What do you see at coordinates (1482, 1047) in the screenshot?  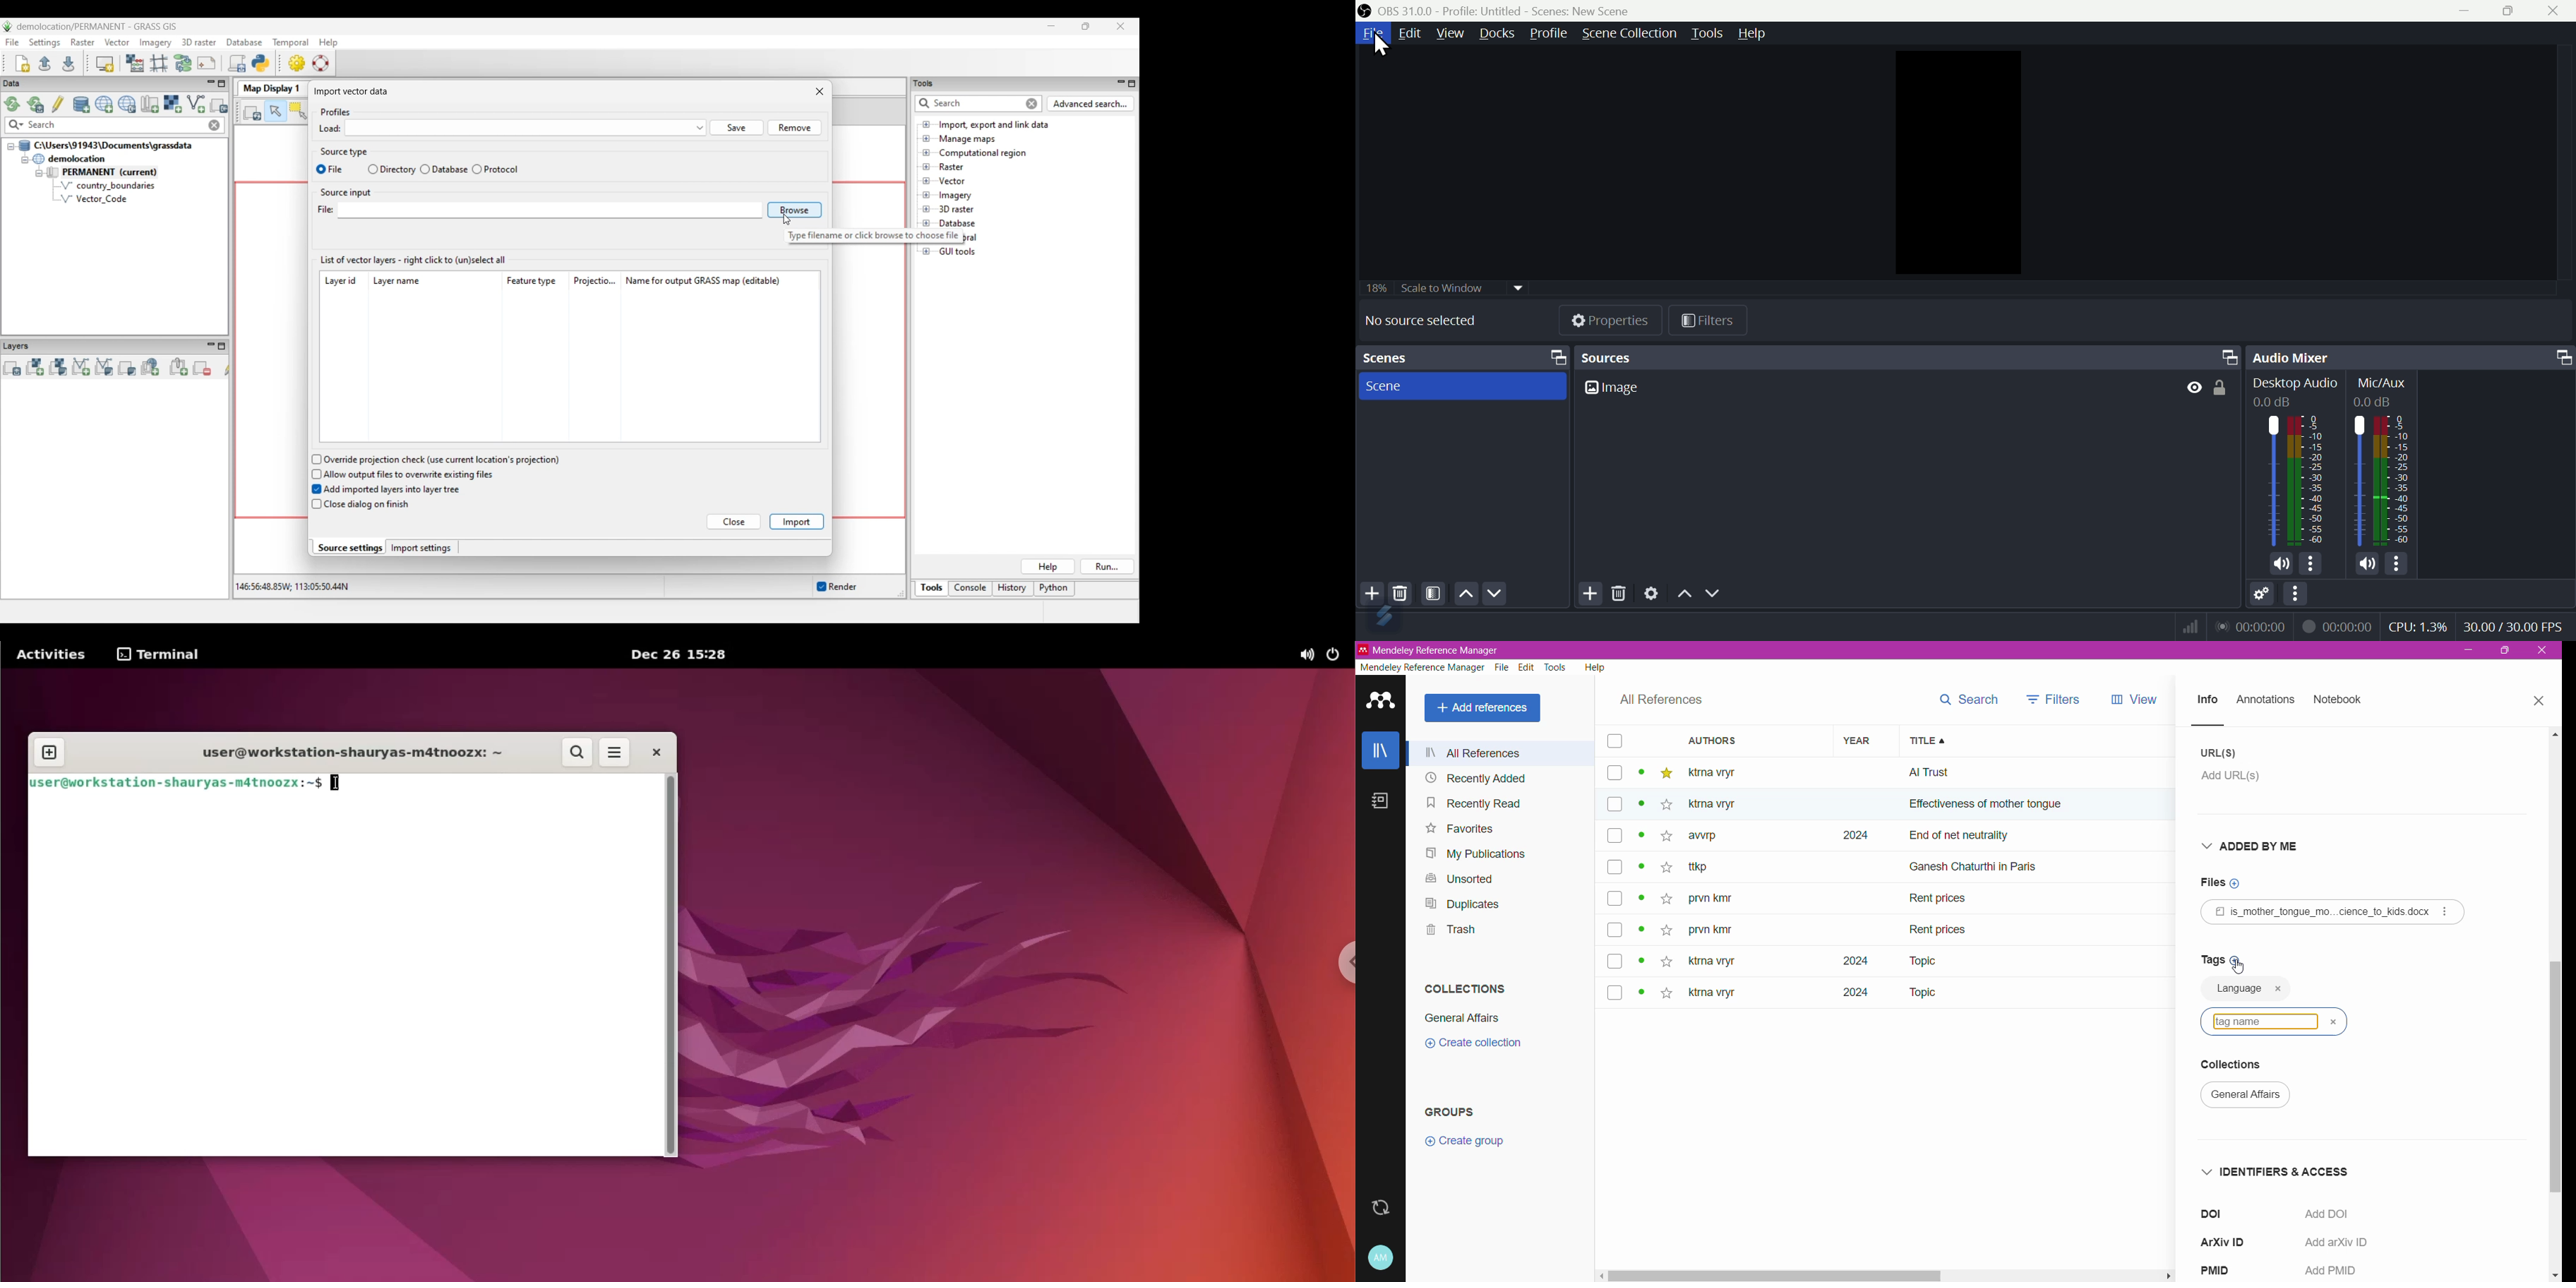 I see `create collection` at bounding box center [1482, 1047].